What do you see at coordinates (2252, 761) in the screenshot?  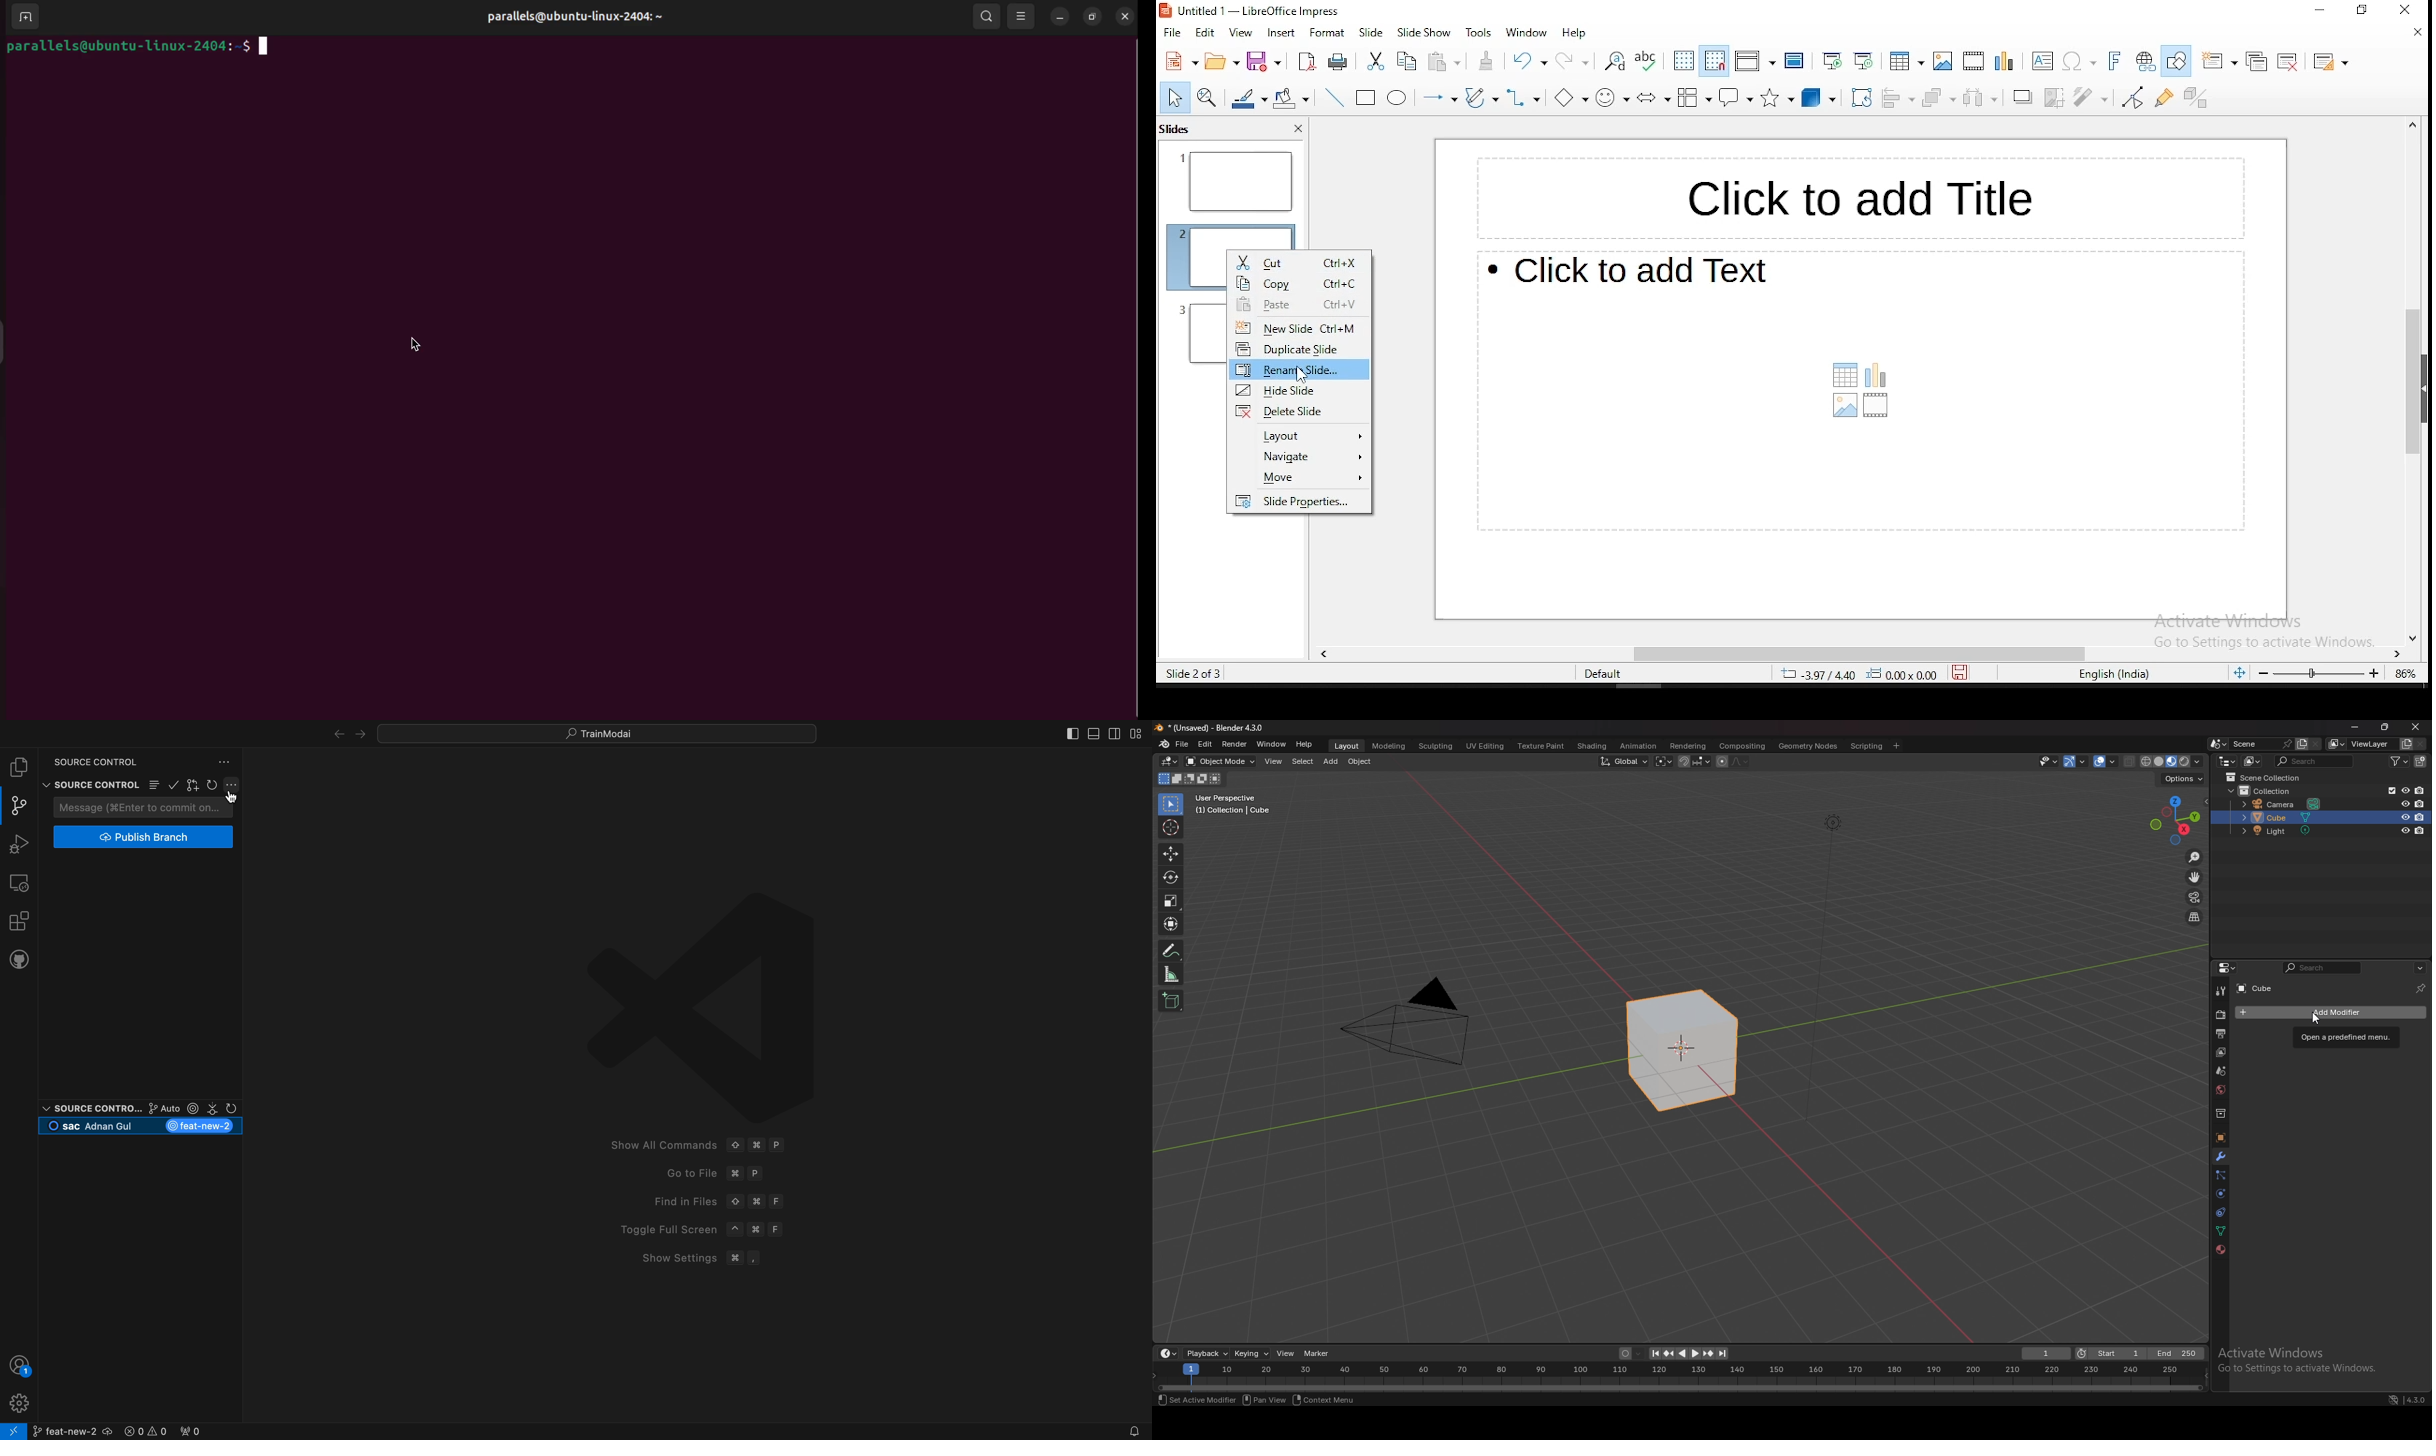 I see `display mode` at bounding box center [2252, 761].